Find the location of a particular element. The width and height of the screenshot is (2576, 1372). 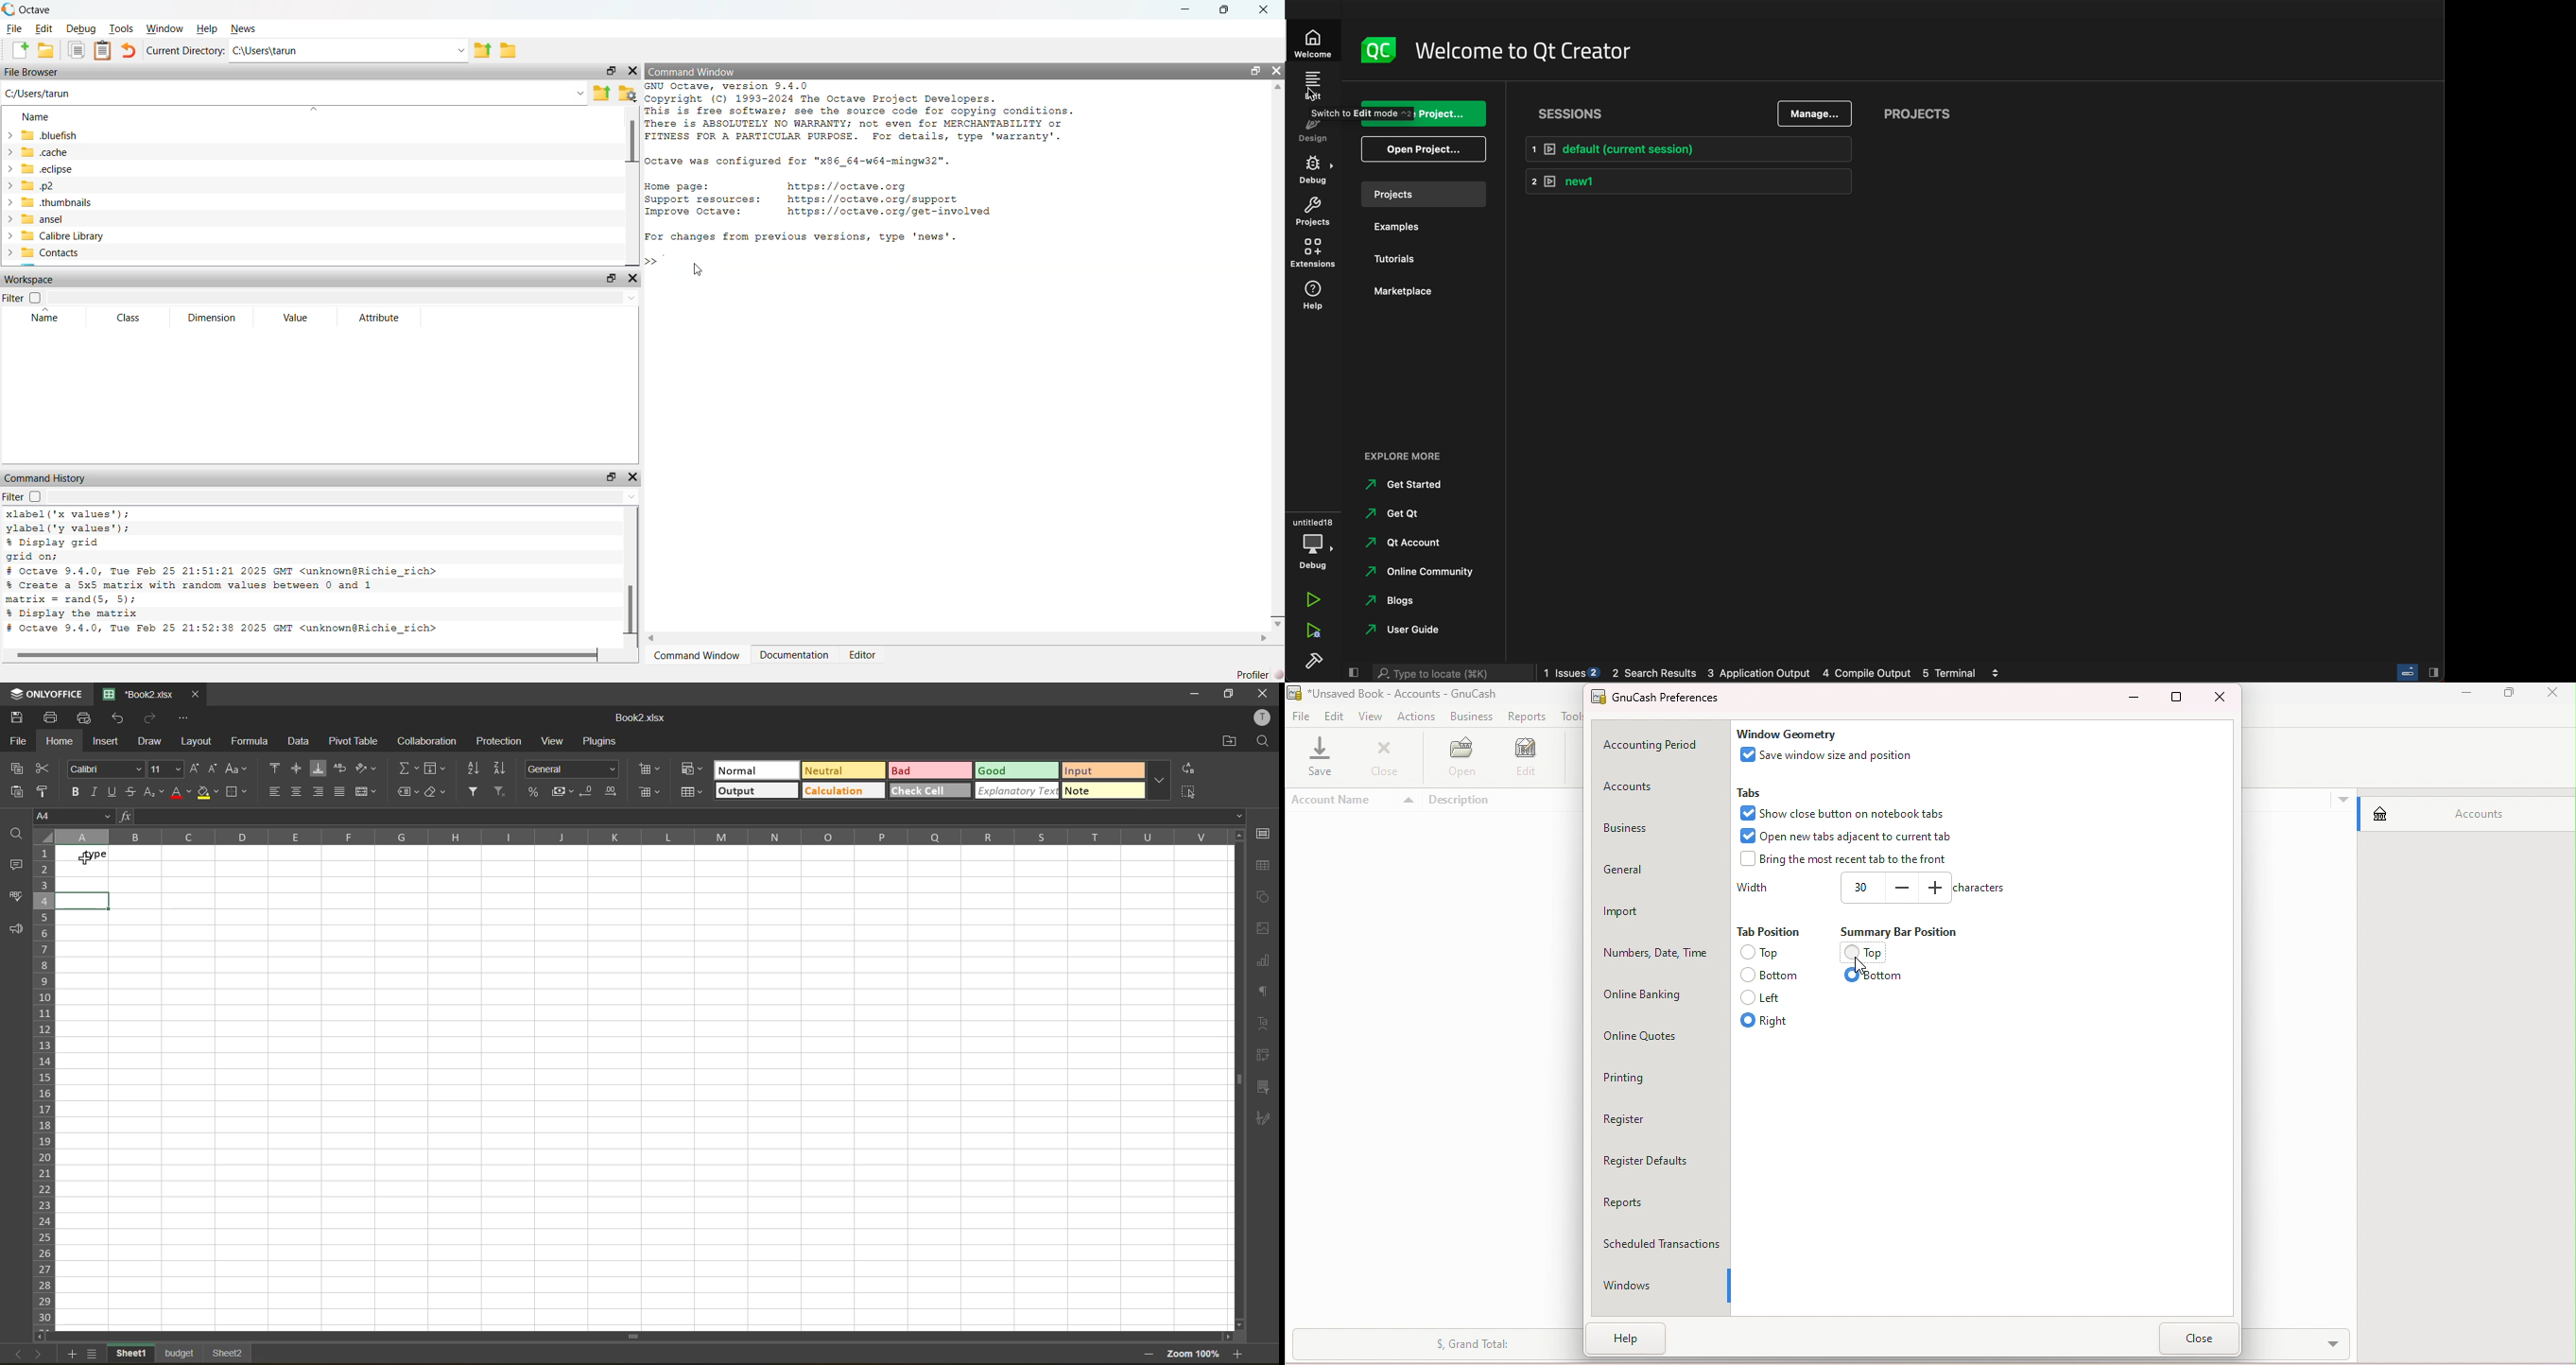

borders is located at coordinates (237, 792).